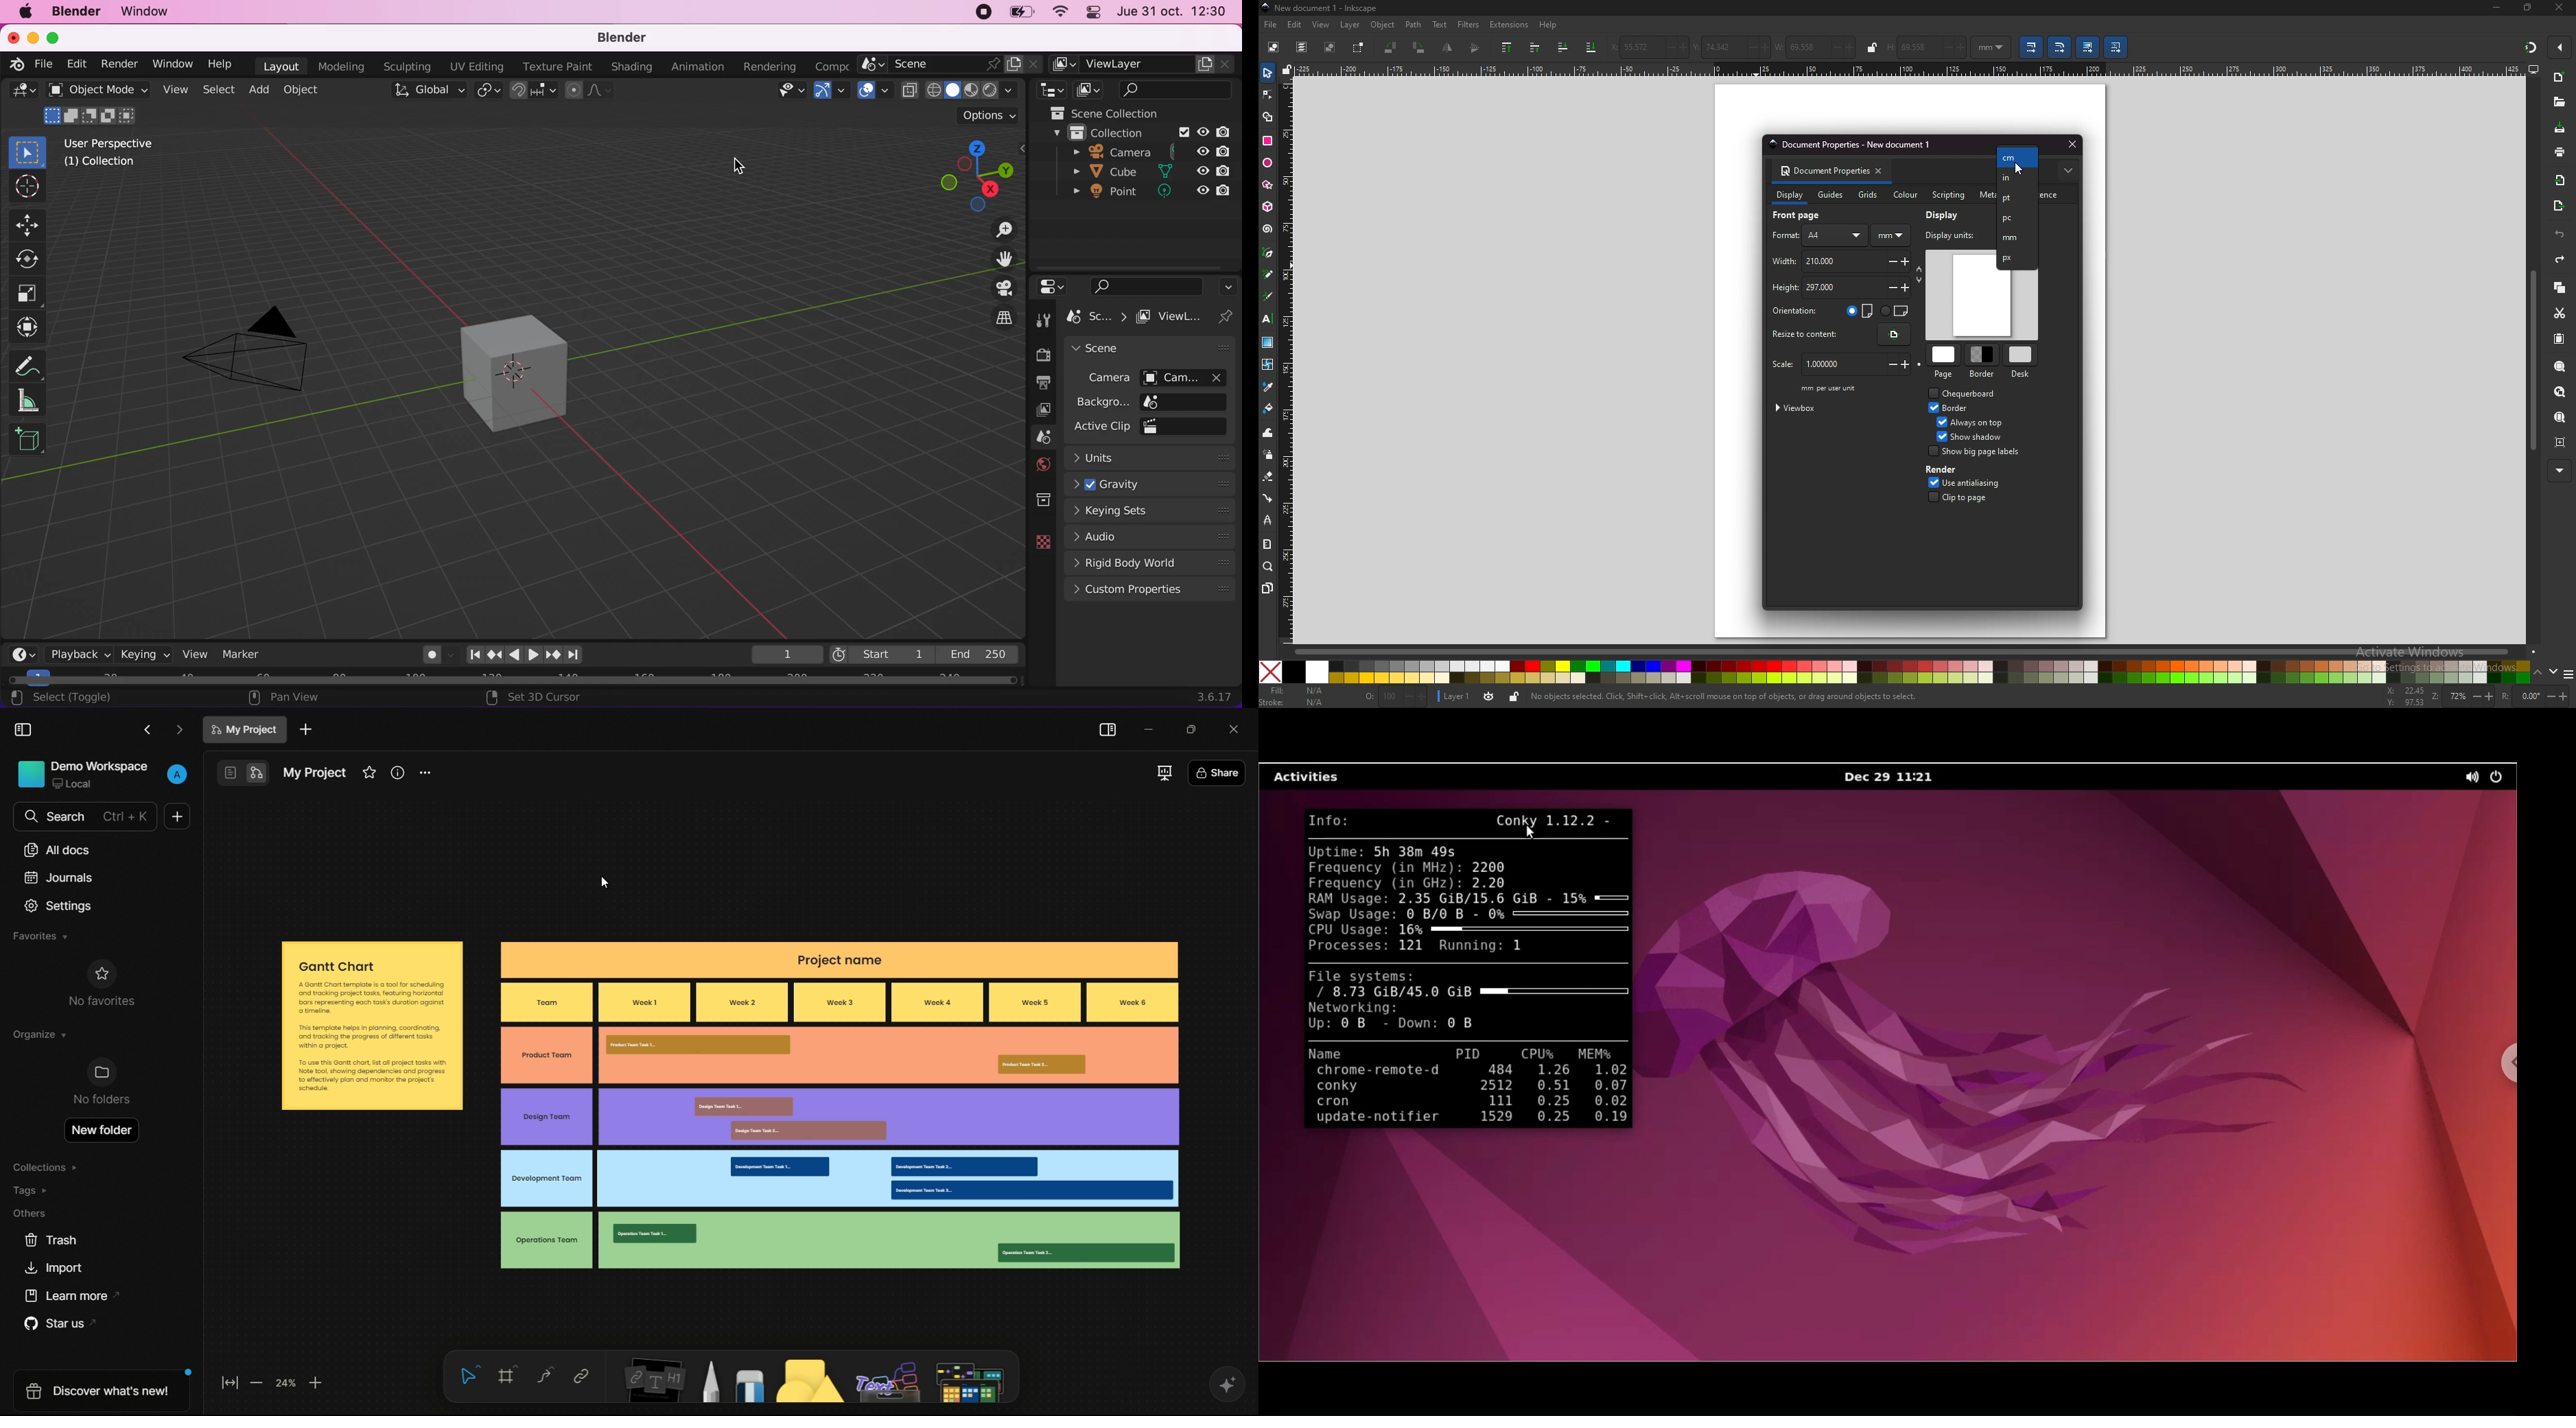 This screenshot has width=2576, height=1428. I want to click on ellipse, so click(1267, 163).